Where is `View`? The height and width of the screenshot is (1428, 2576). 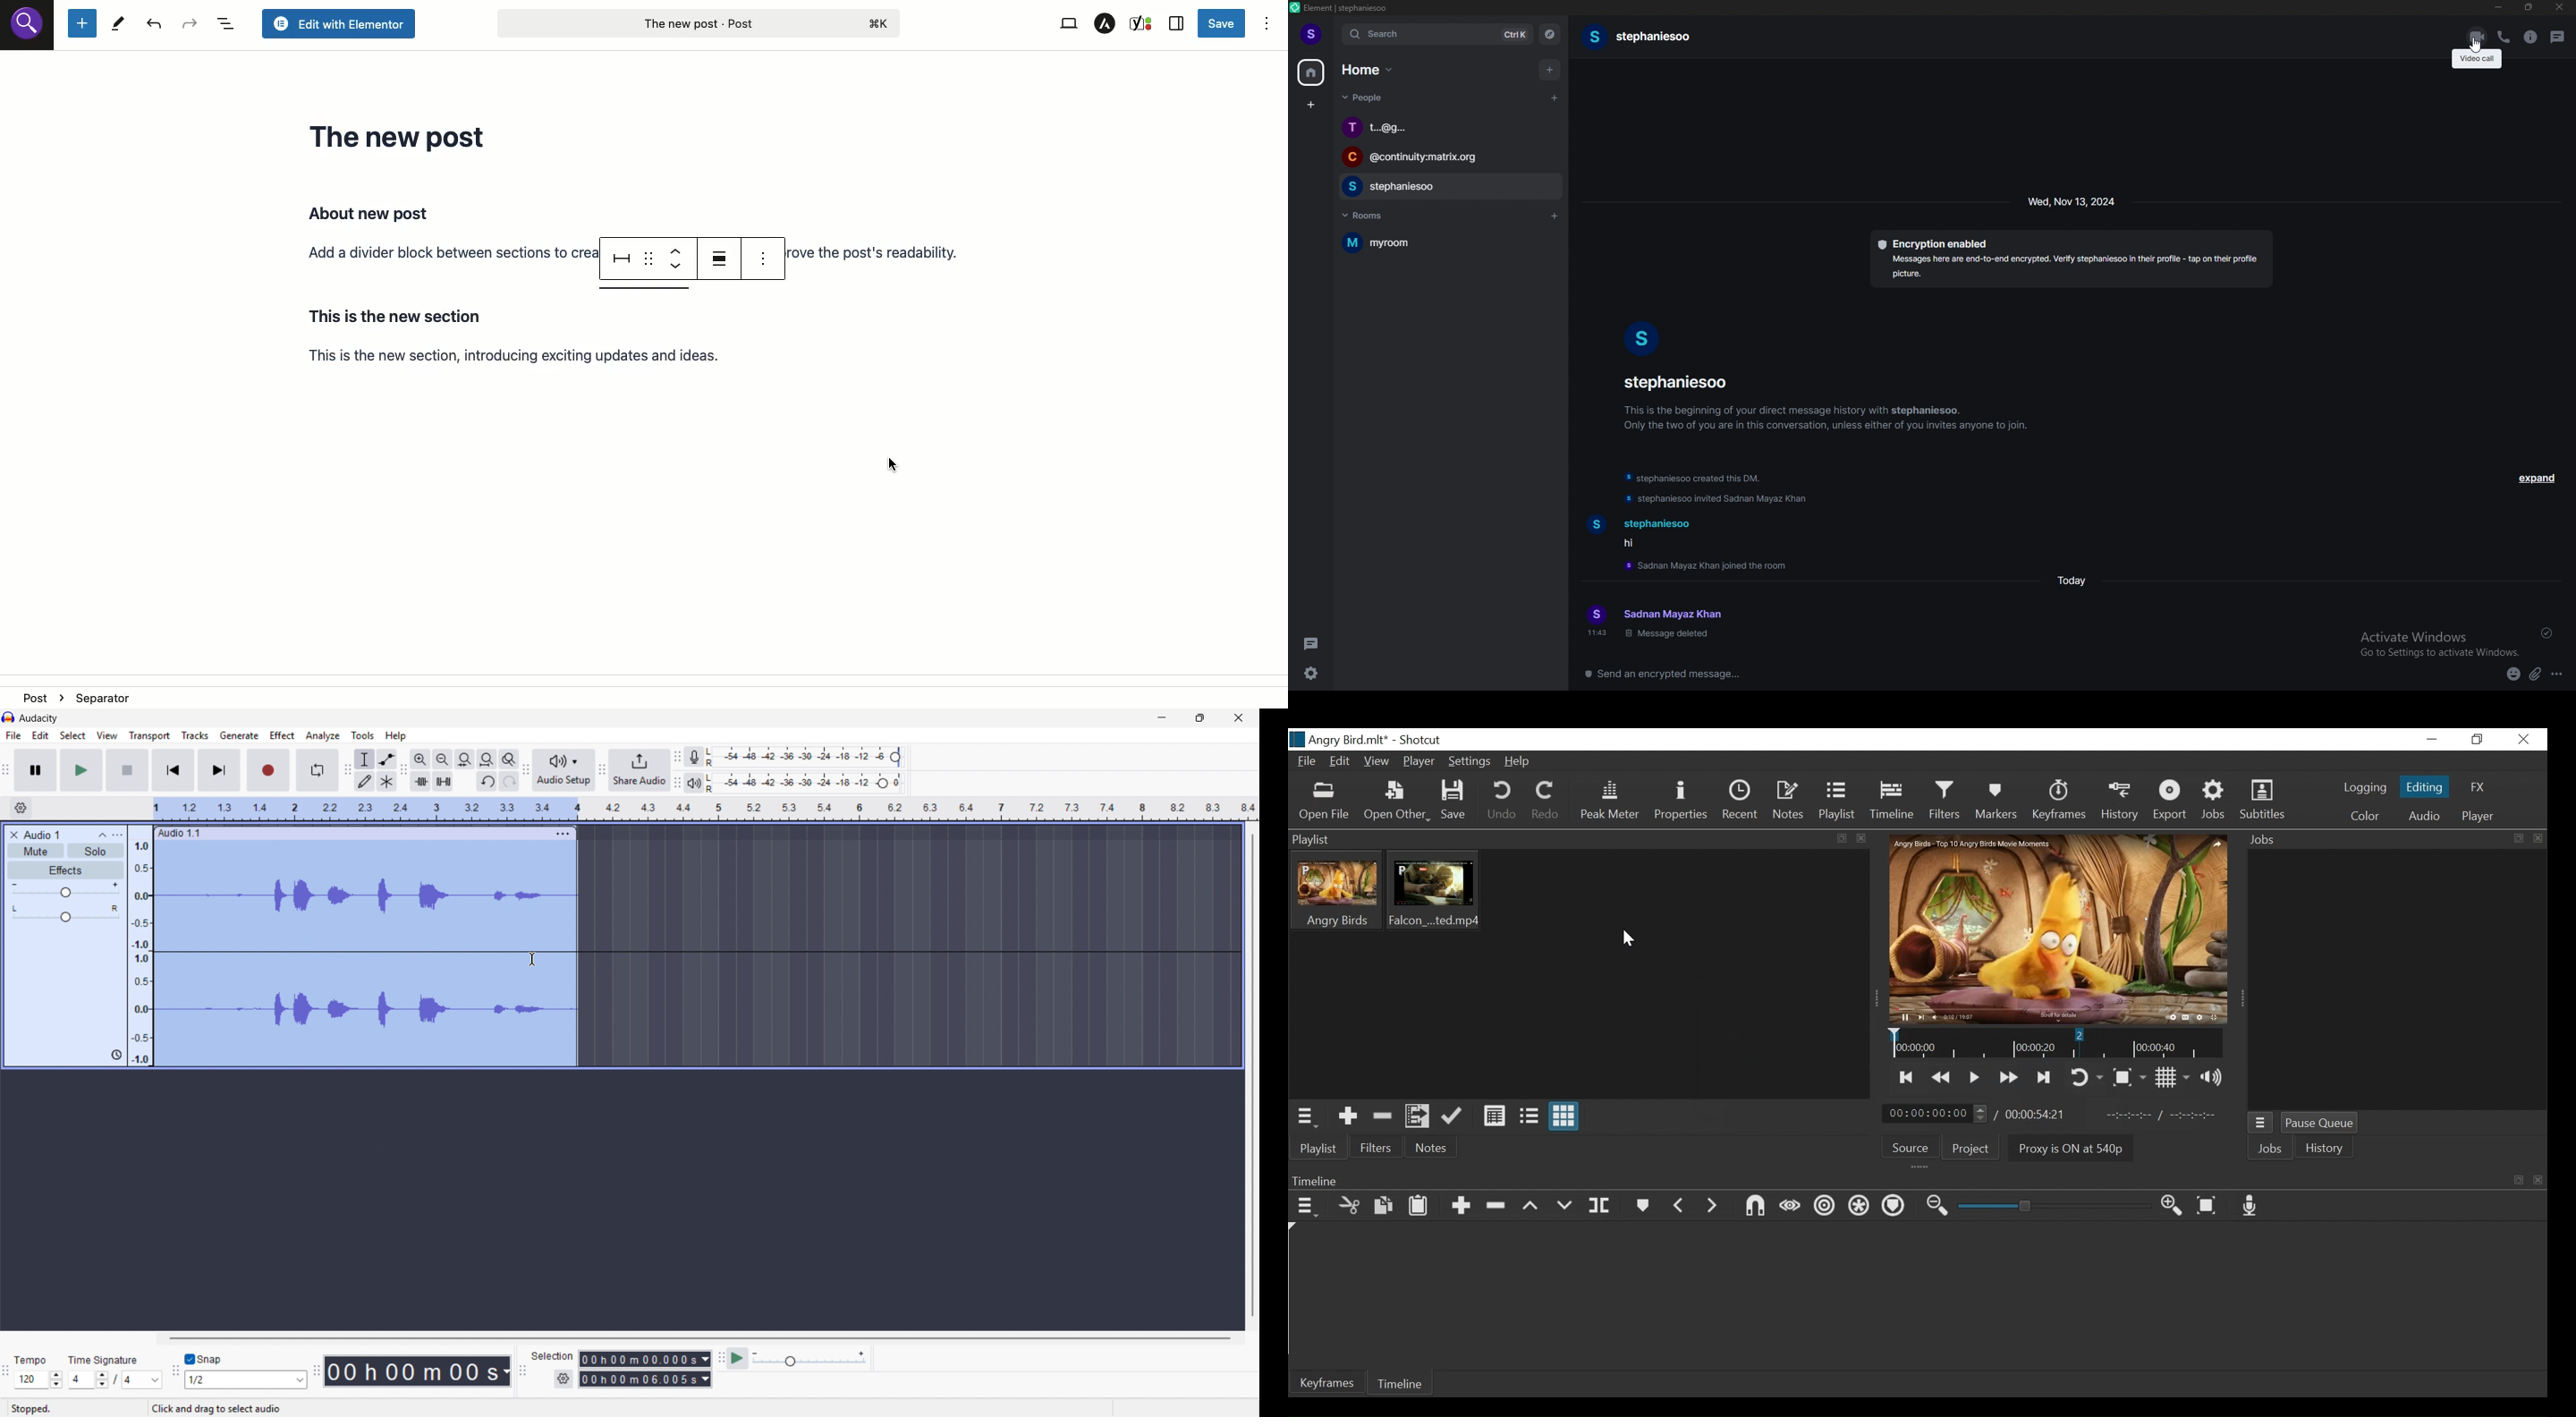
View is located at coordinates (1378, 760).